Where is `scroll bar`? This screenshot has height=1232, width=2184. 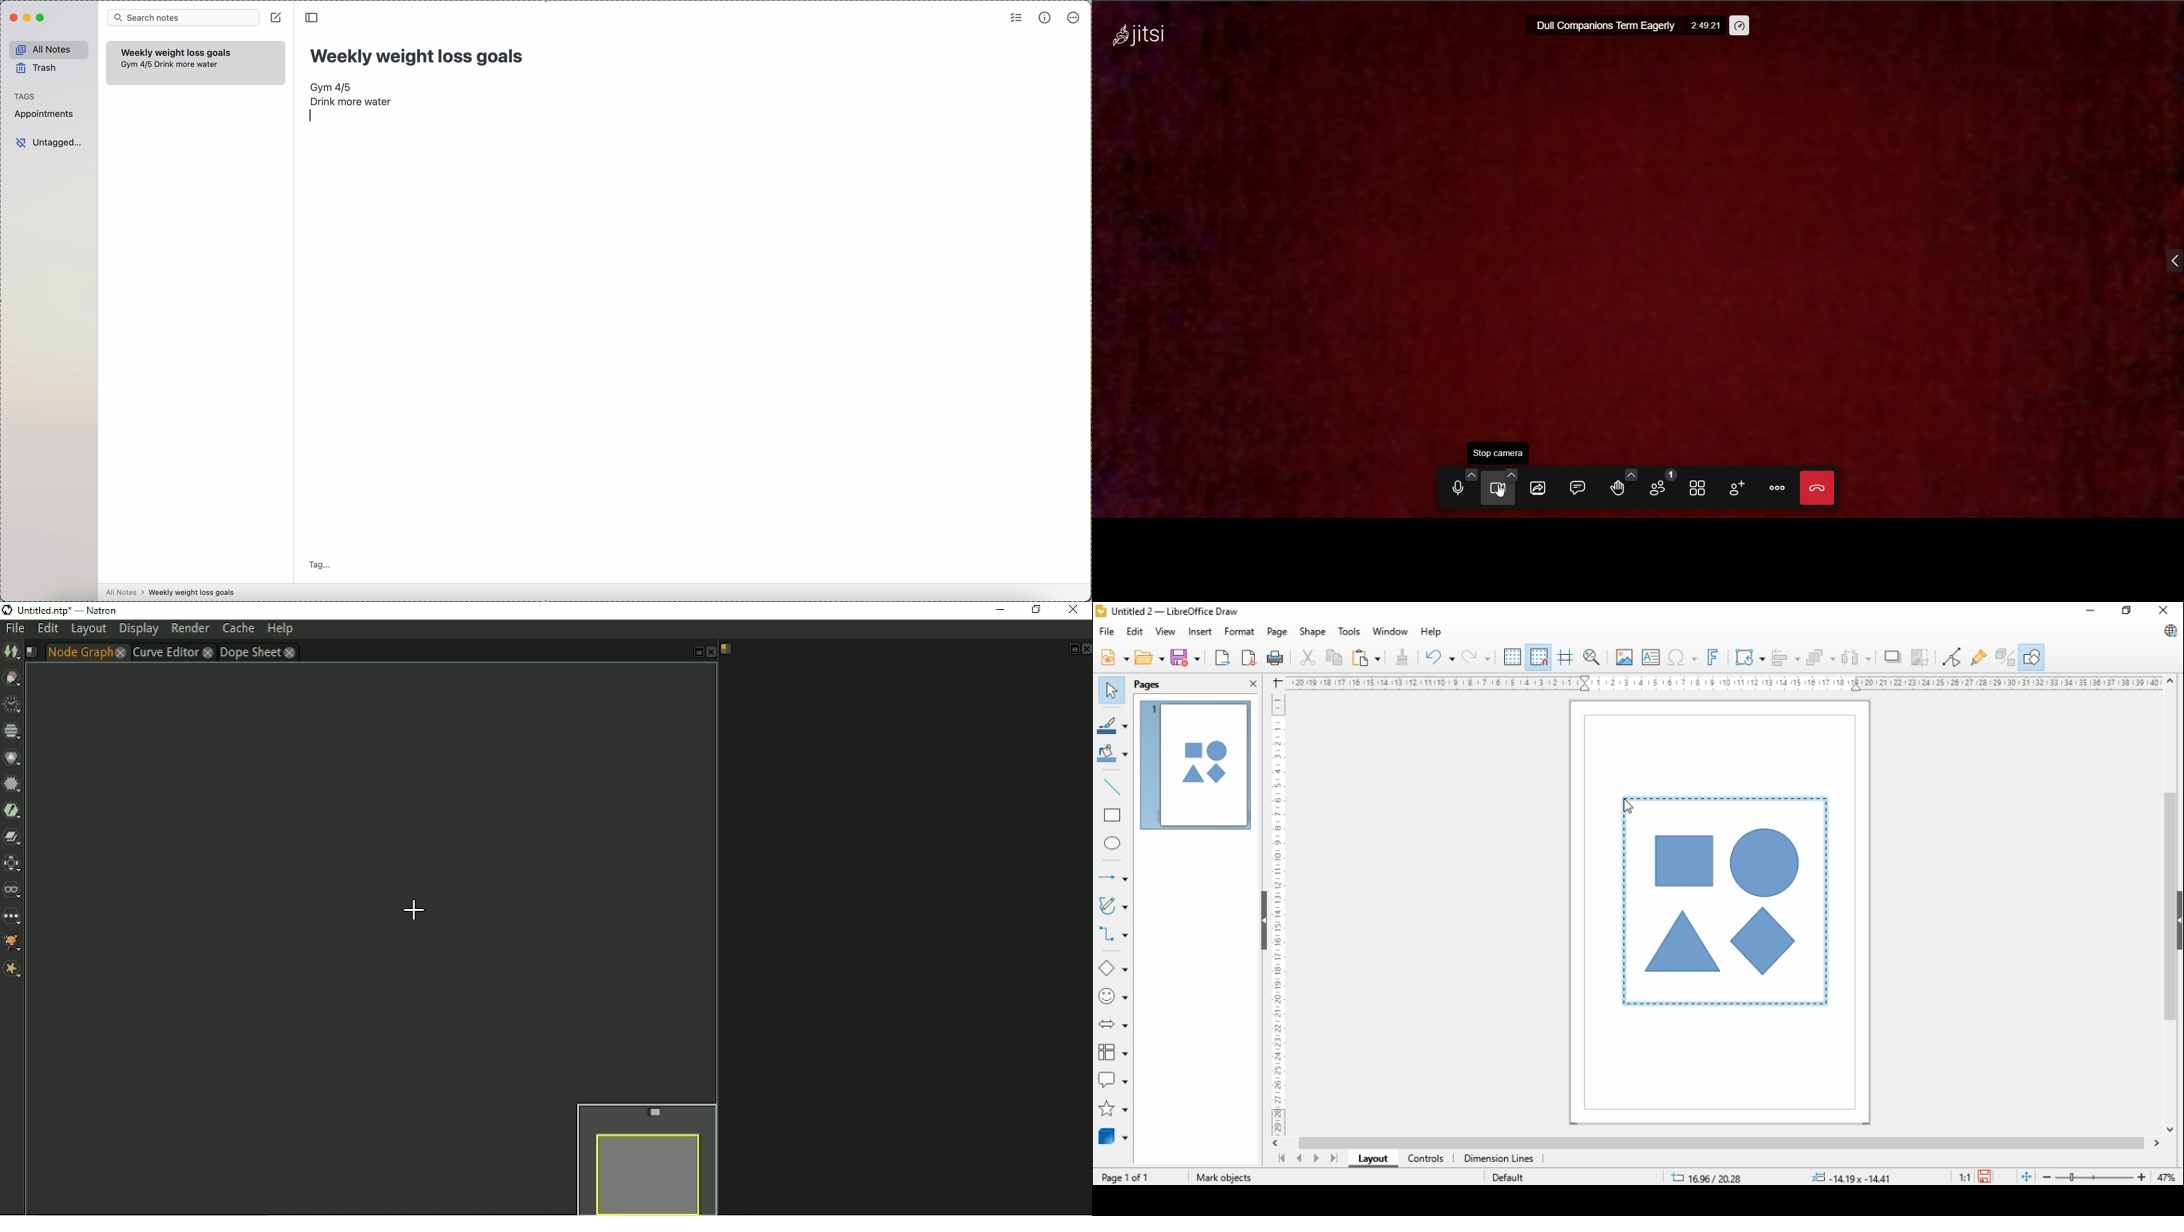
scroll bar is located at coordinates (1720, 1144).